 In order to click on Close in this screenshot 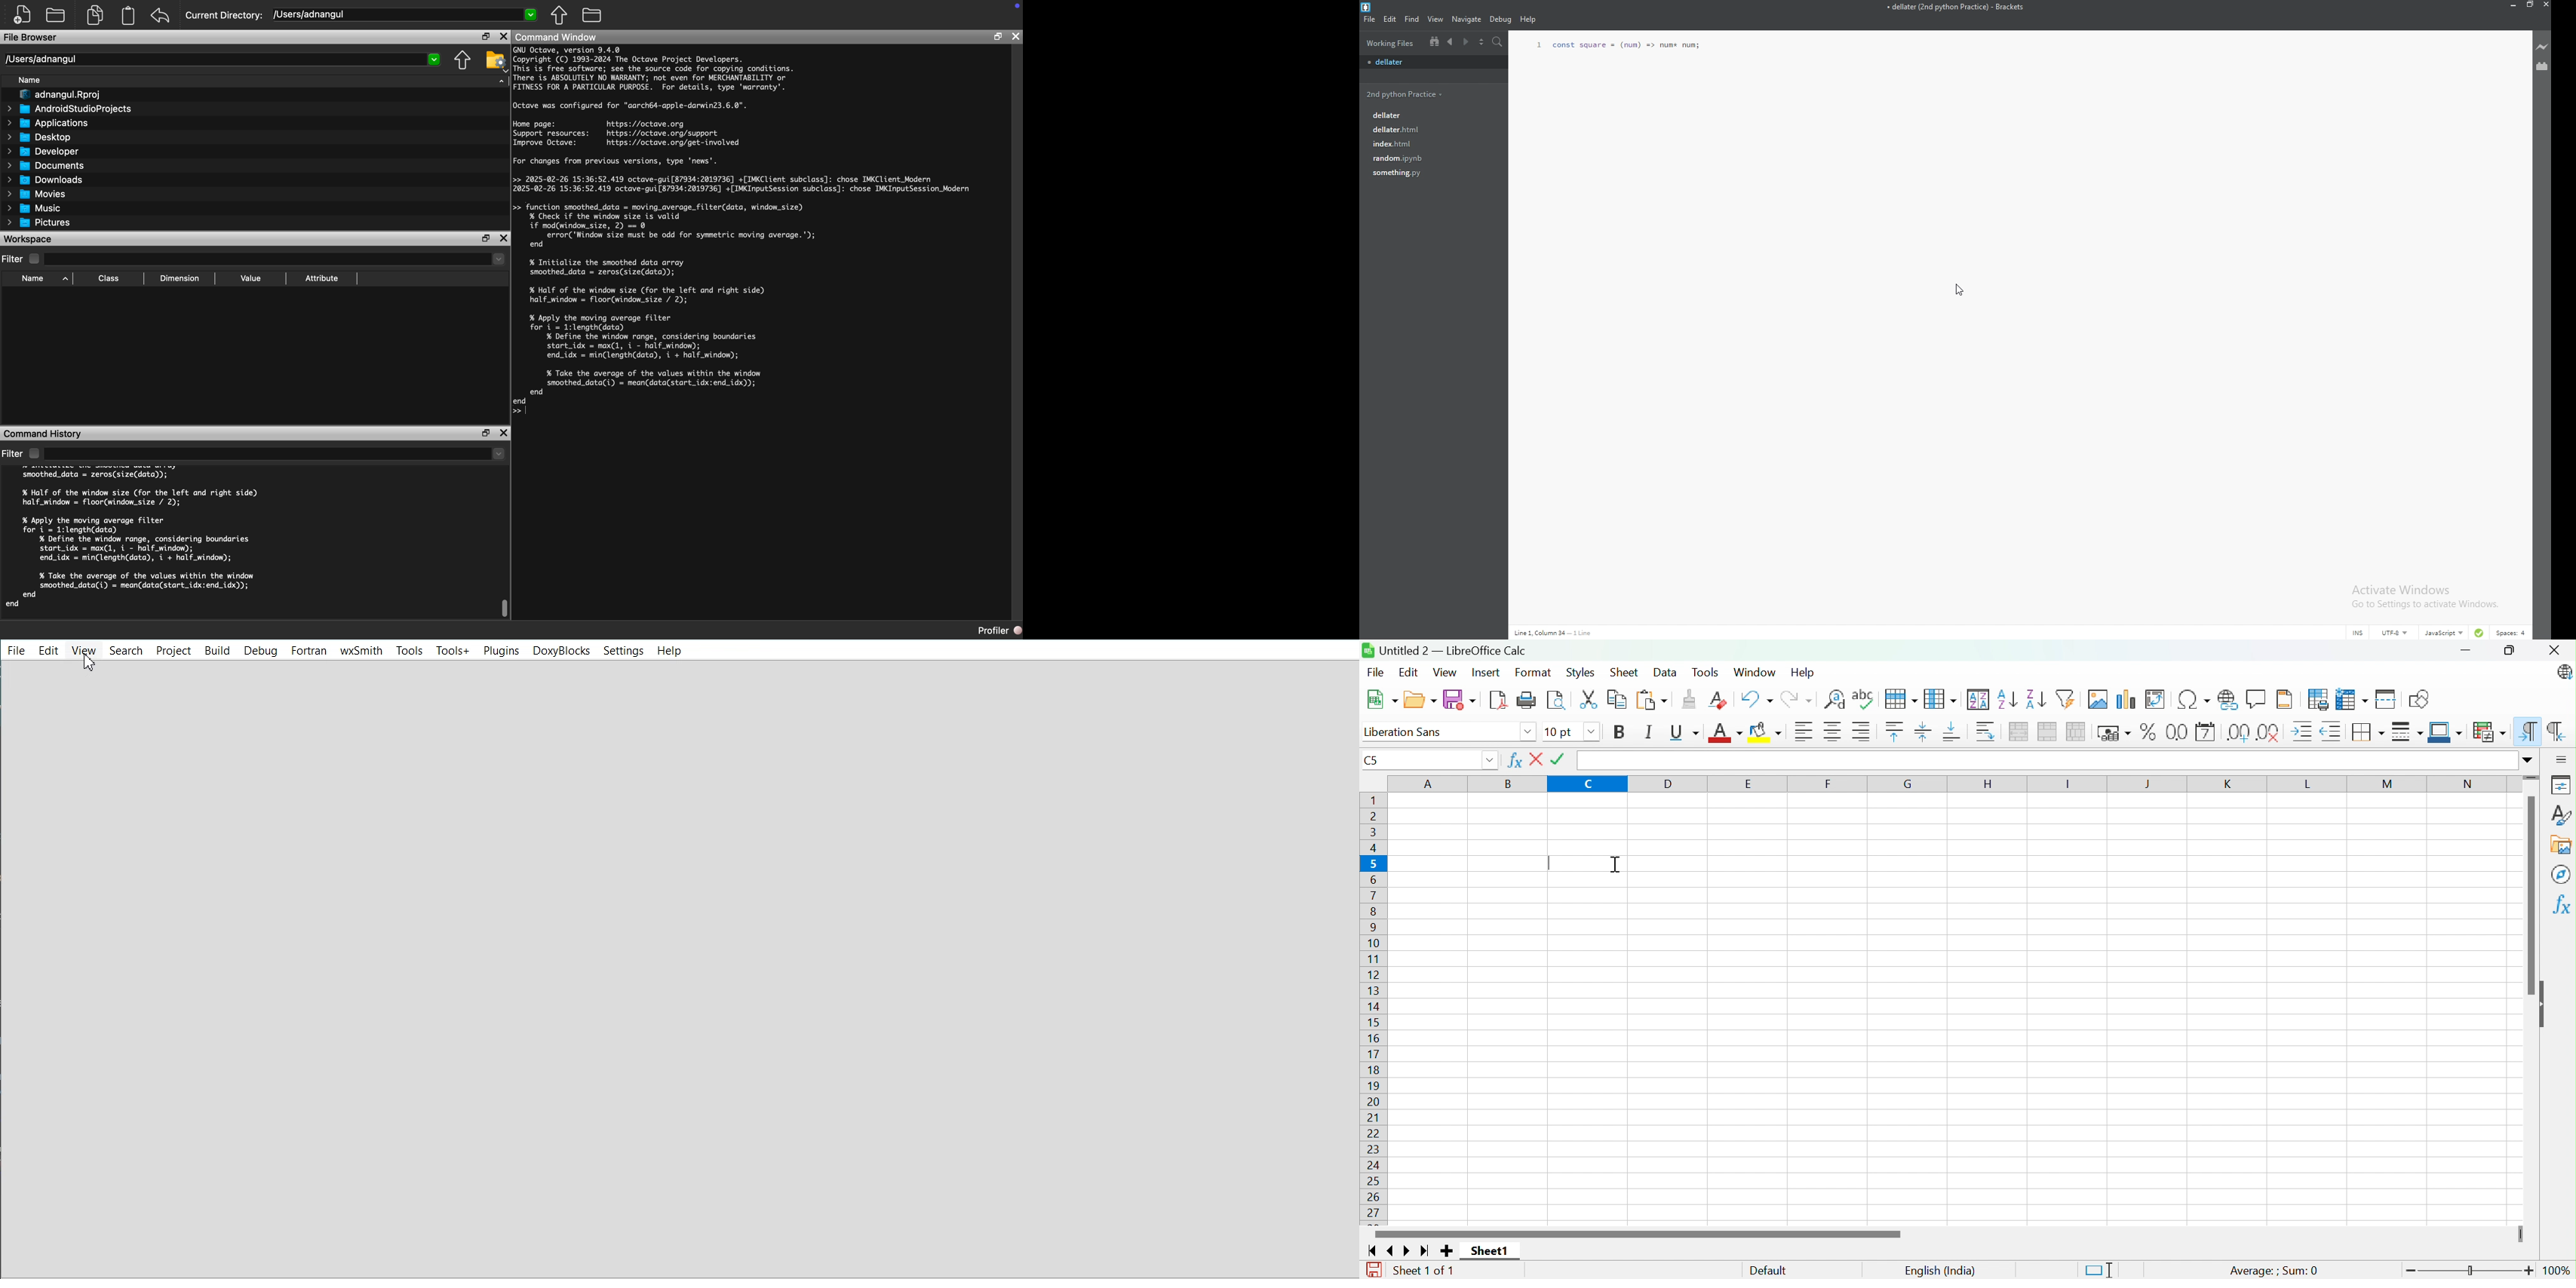, I will do `click(503, 37)`.